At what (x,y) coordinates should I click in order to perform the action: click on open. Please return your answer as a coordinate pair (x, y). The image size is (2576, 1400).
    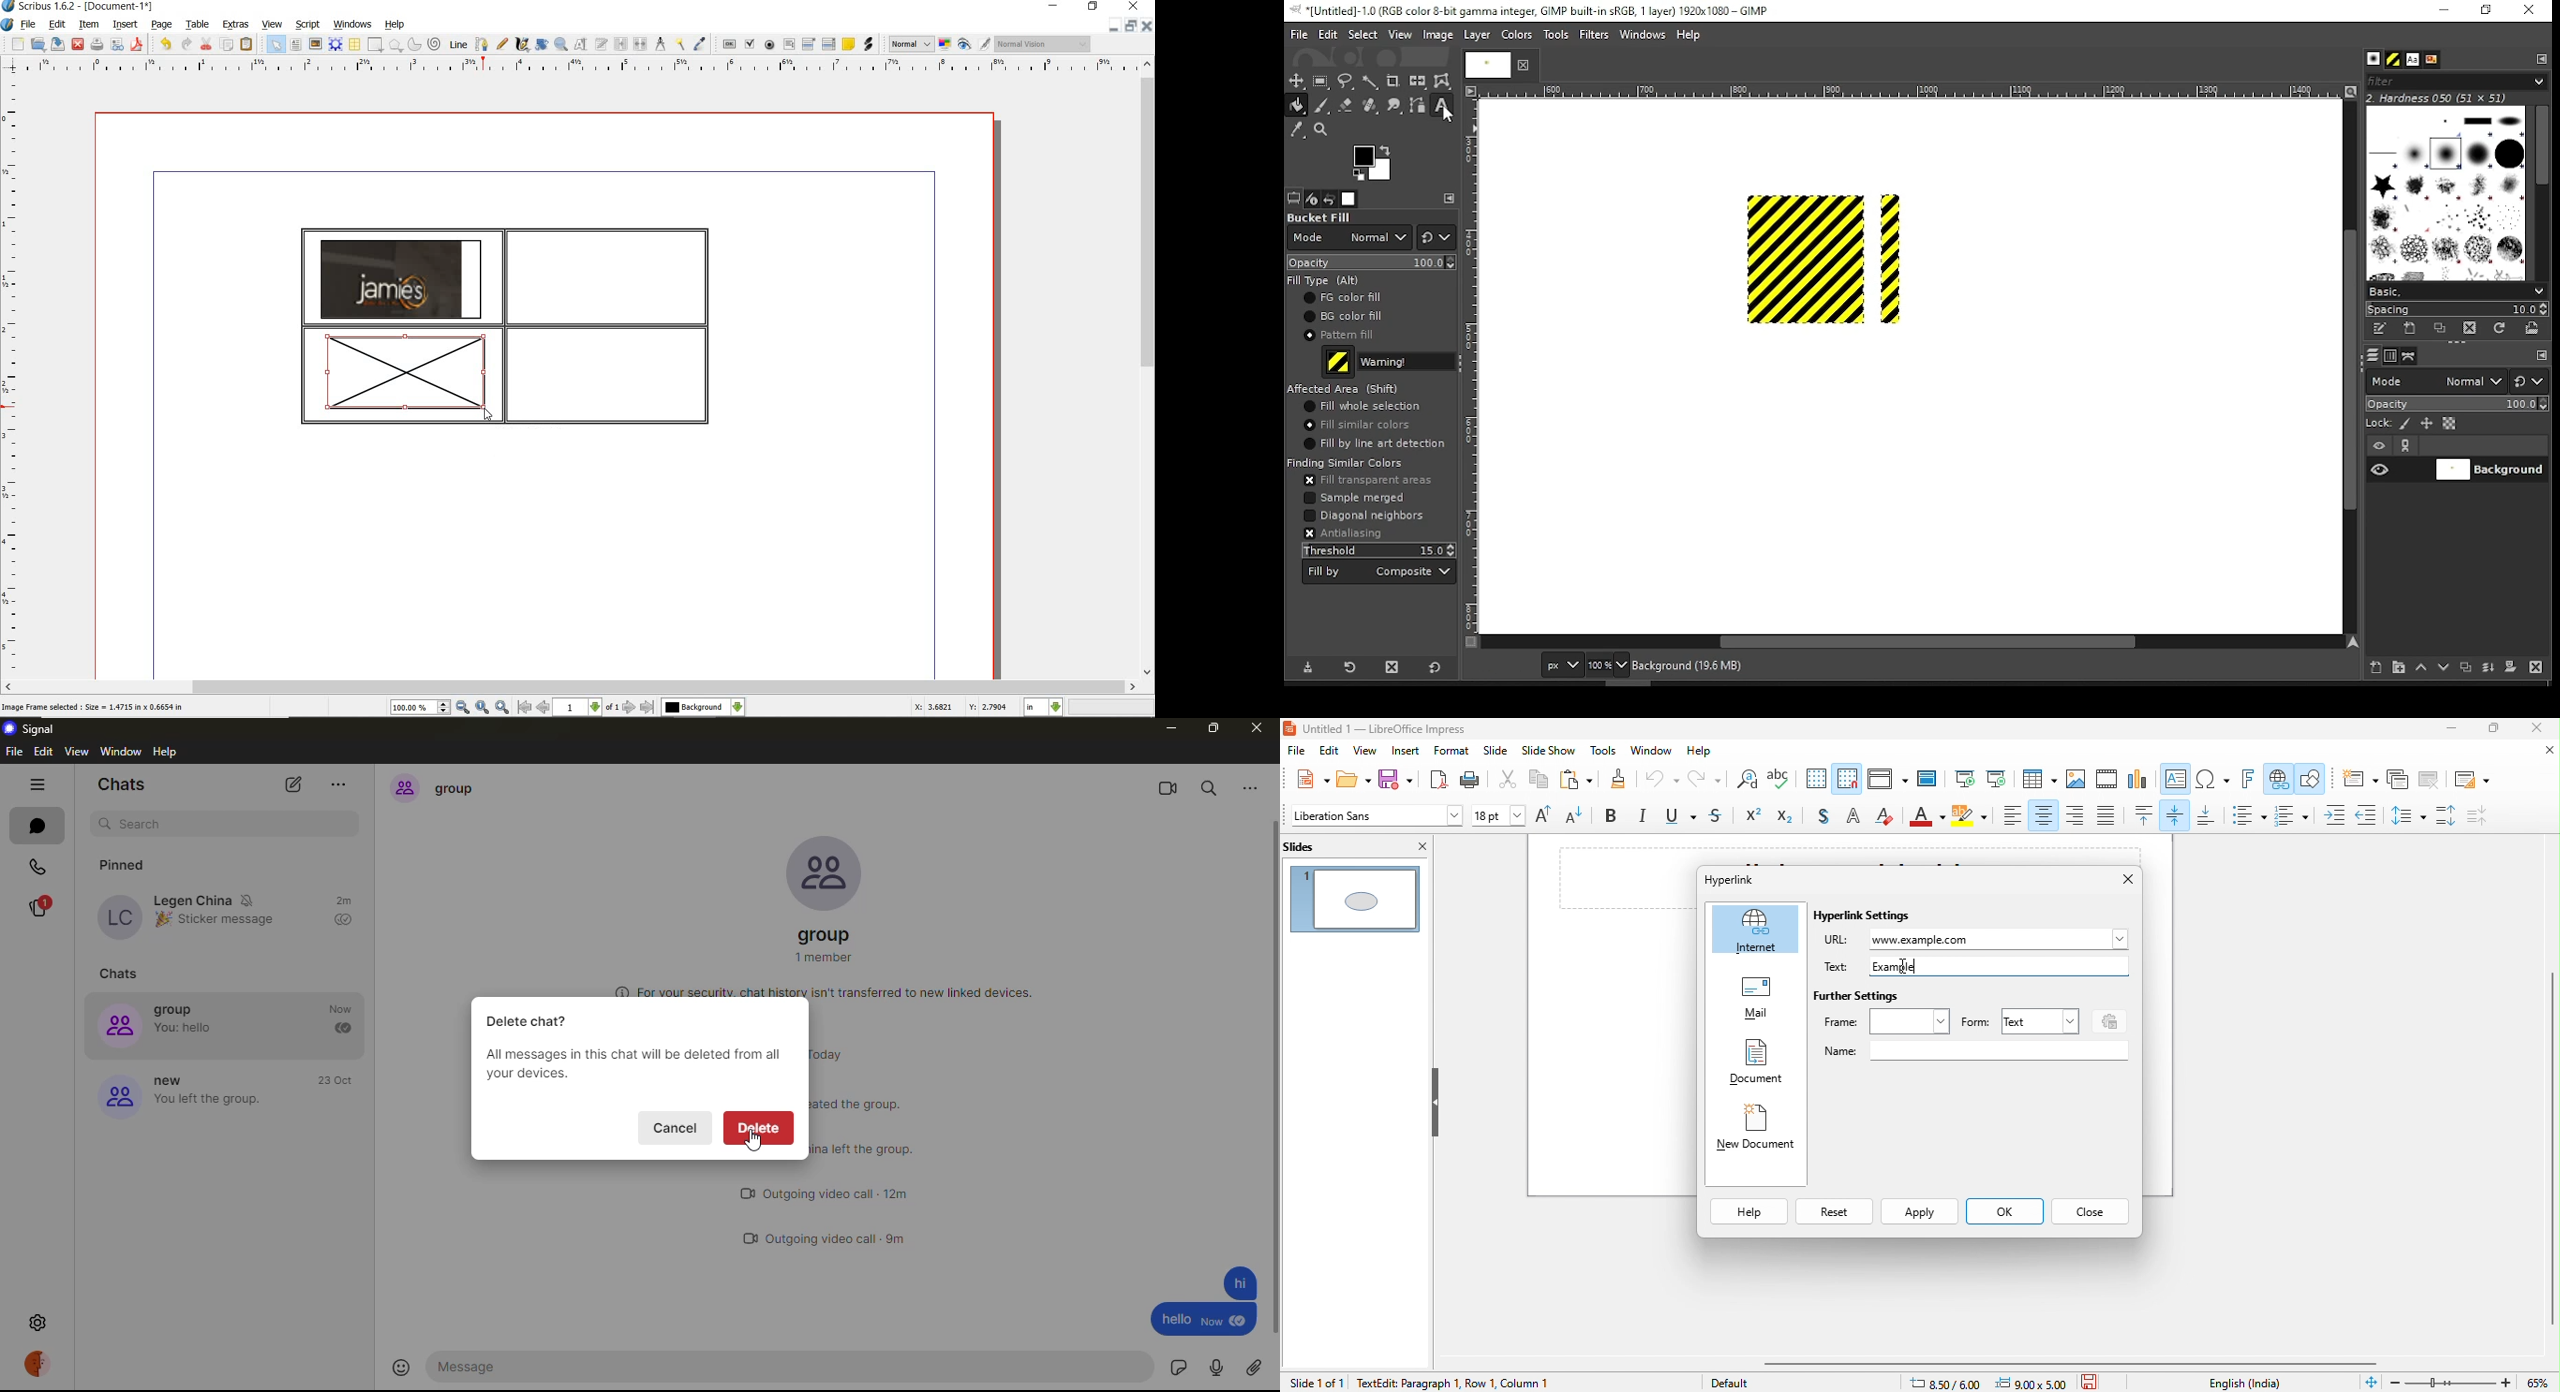
    Looking at the image, I should click on (39, 45).